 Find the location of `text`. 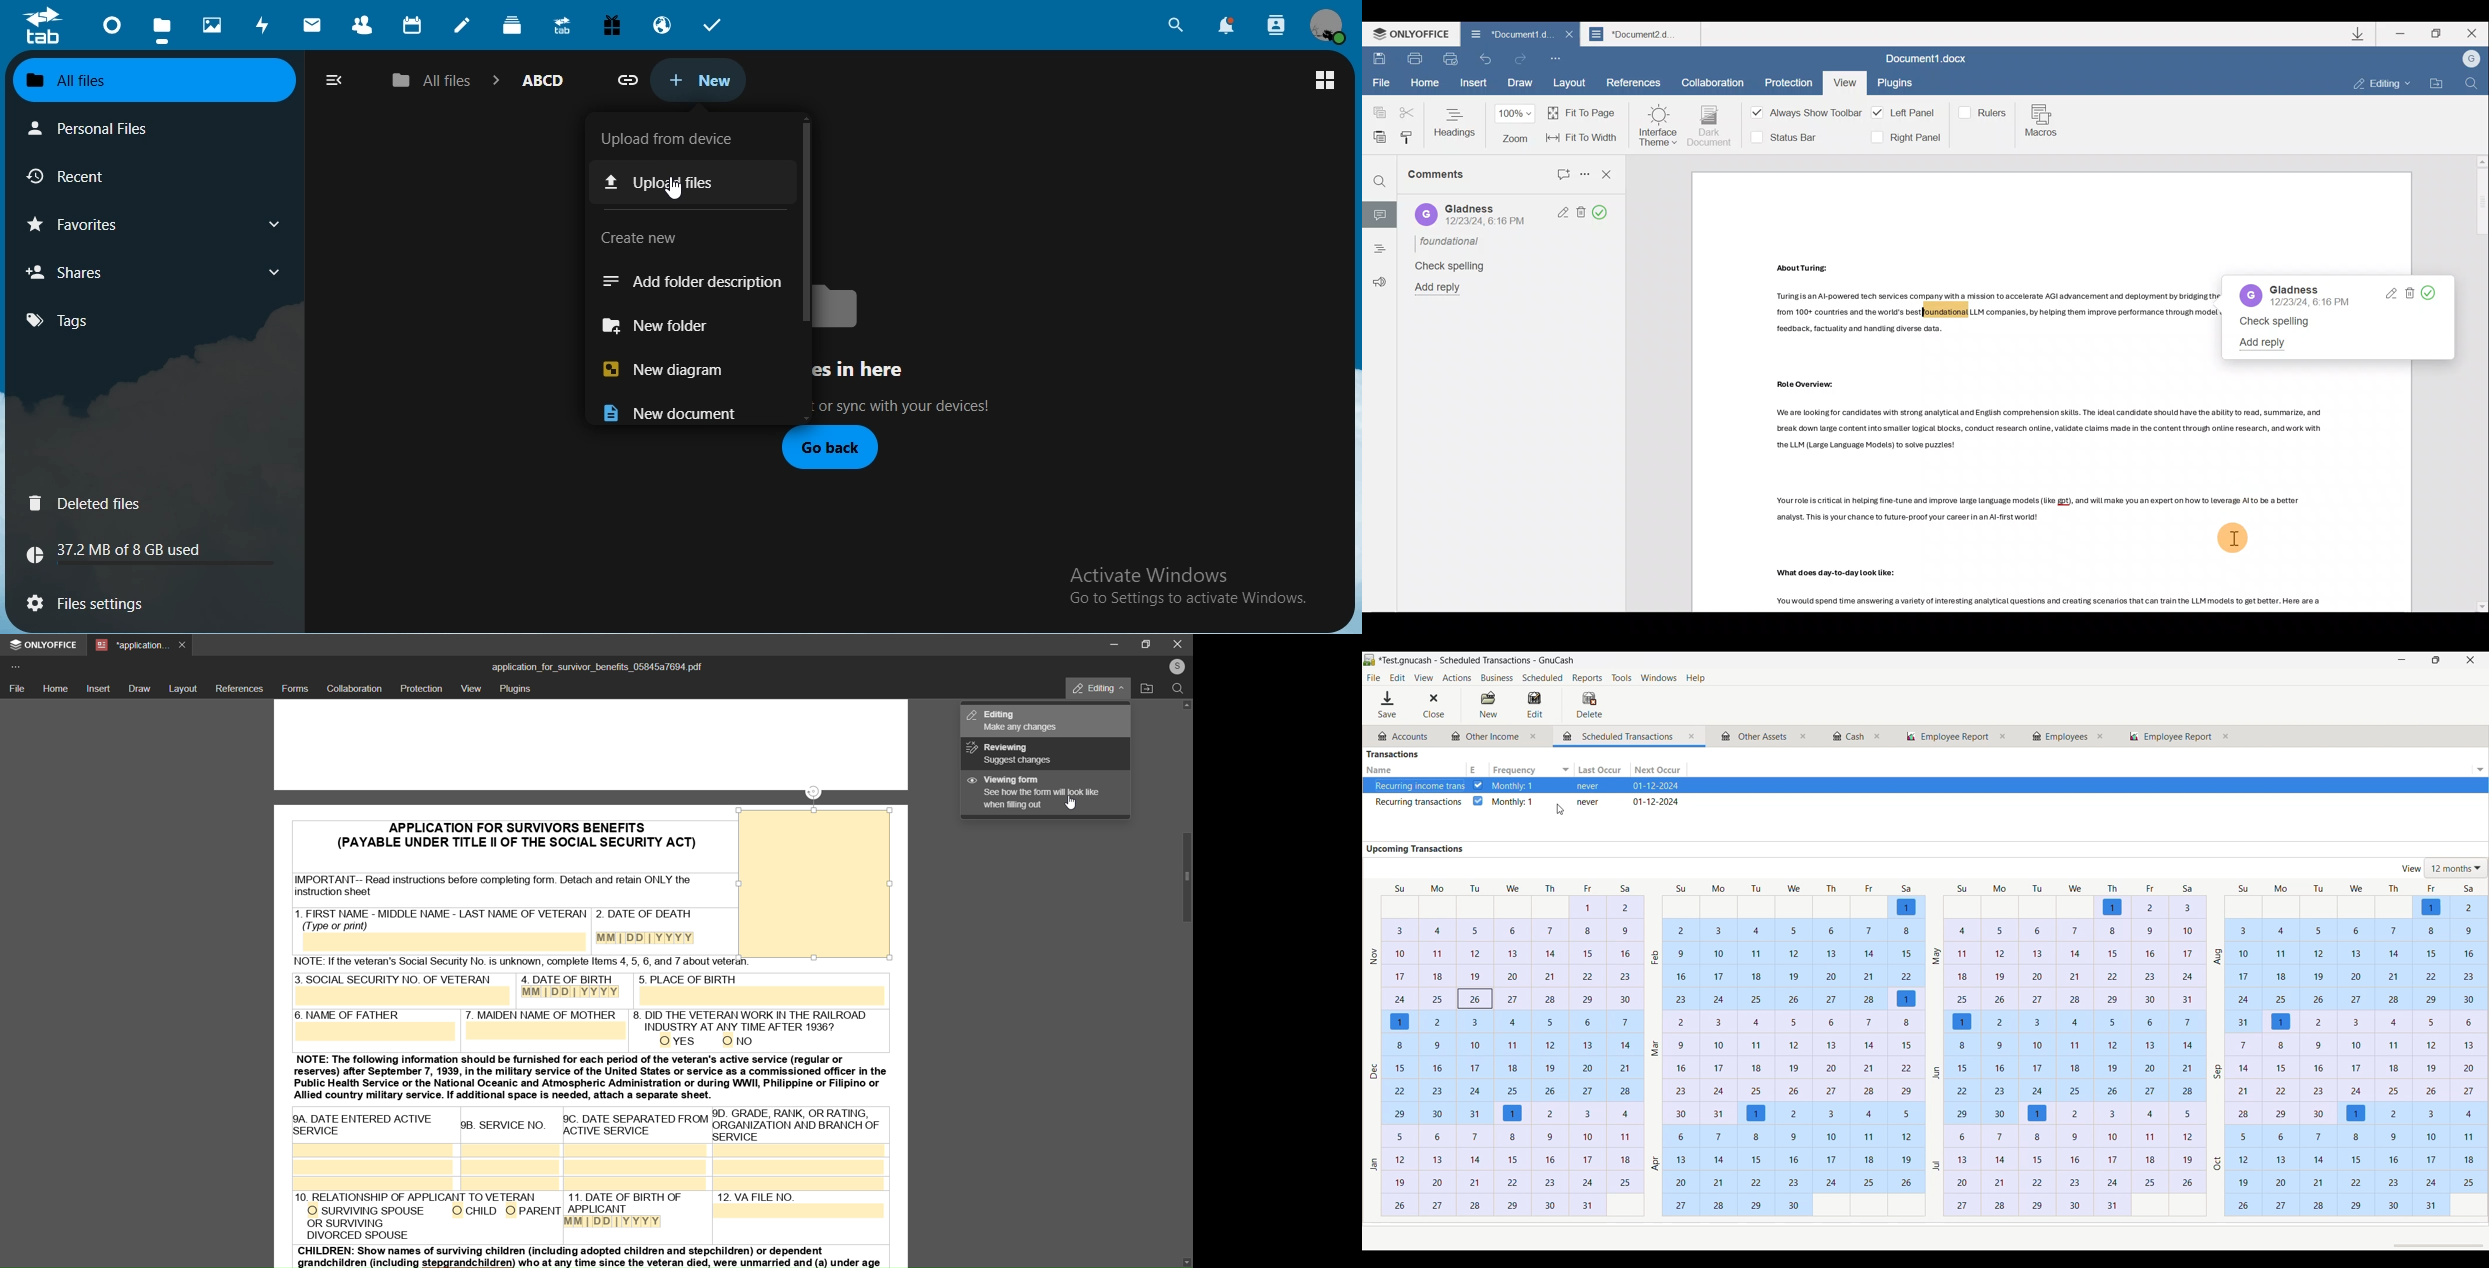

text is located at coordinates (641, 237).